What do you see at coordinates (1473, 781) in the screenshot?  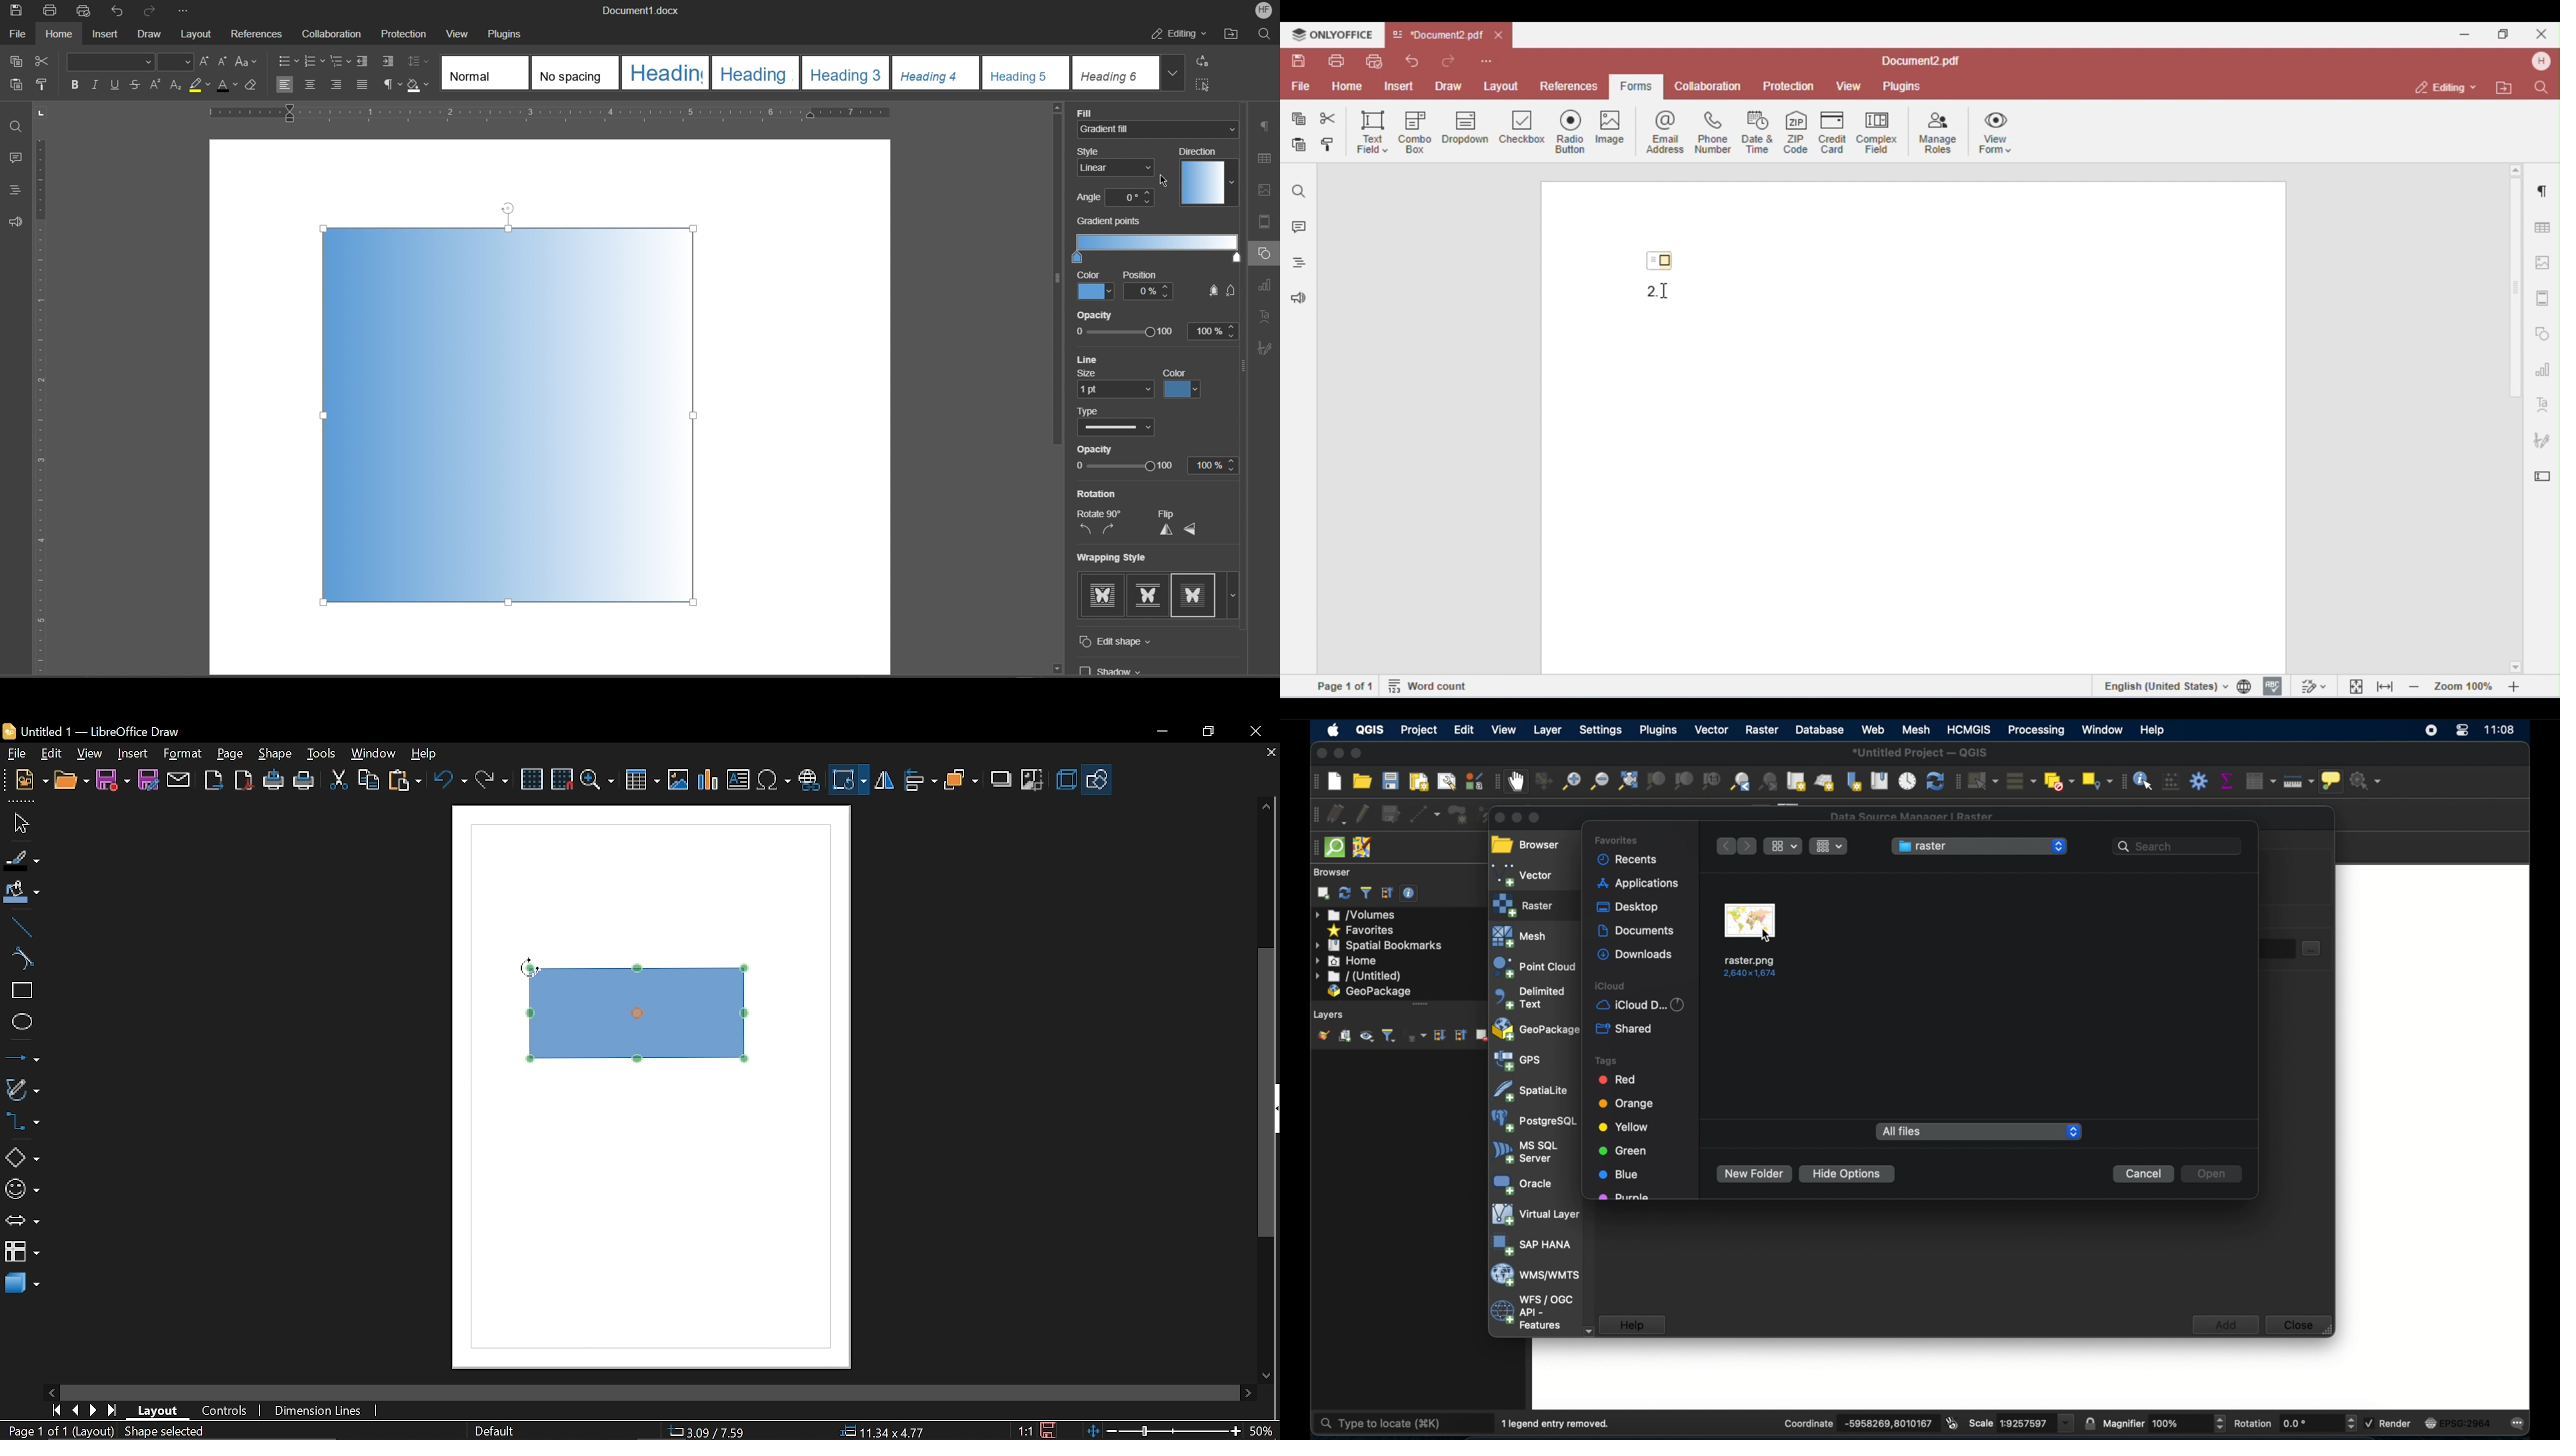 I see `style manager` at bounding box center [1473, 781].